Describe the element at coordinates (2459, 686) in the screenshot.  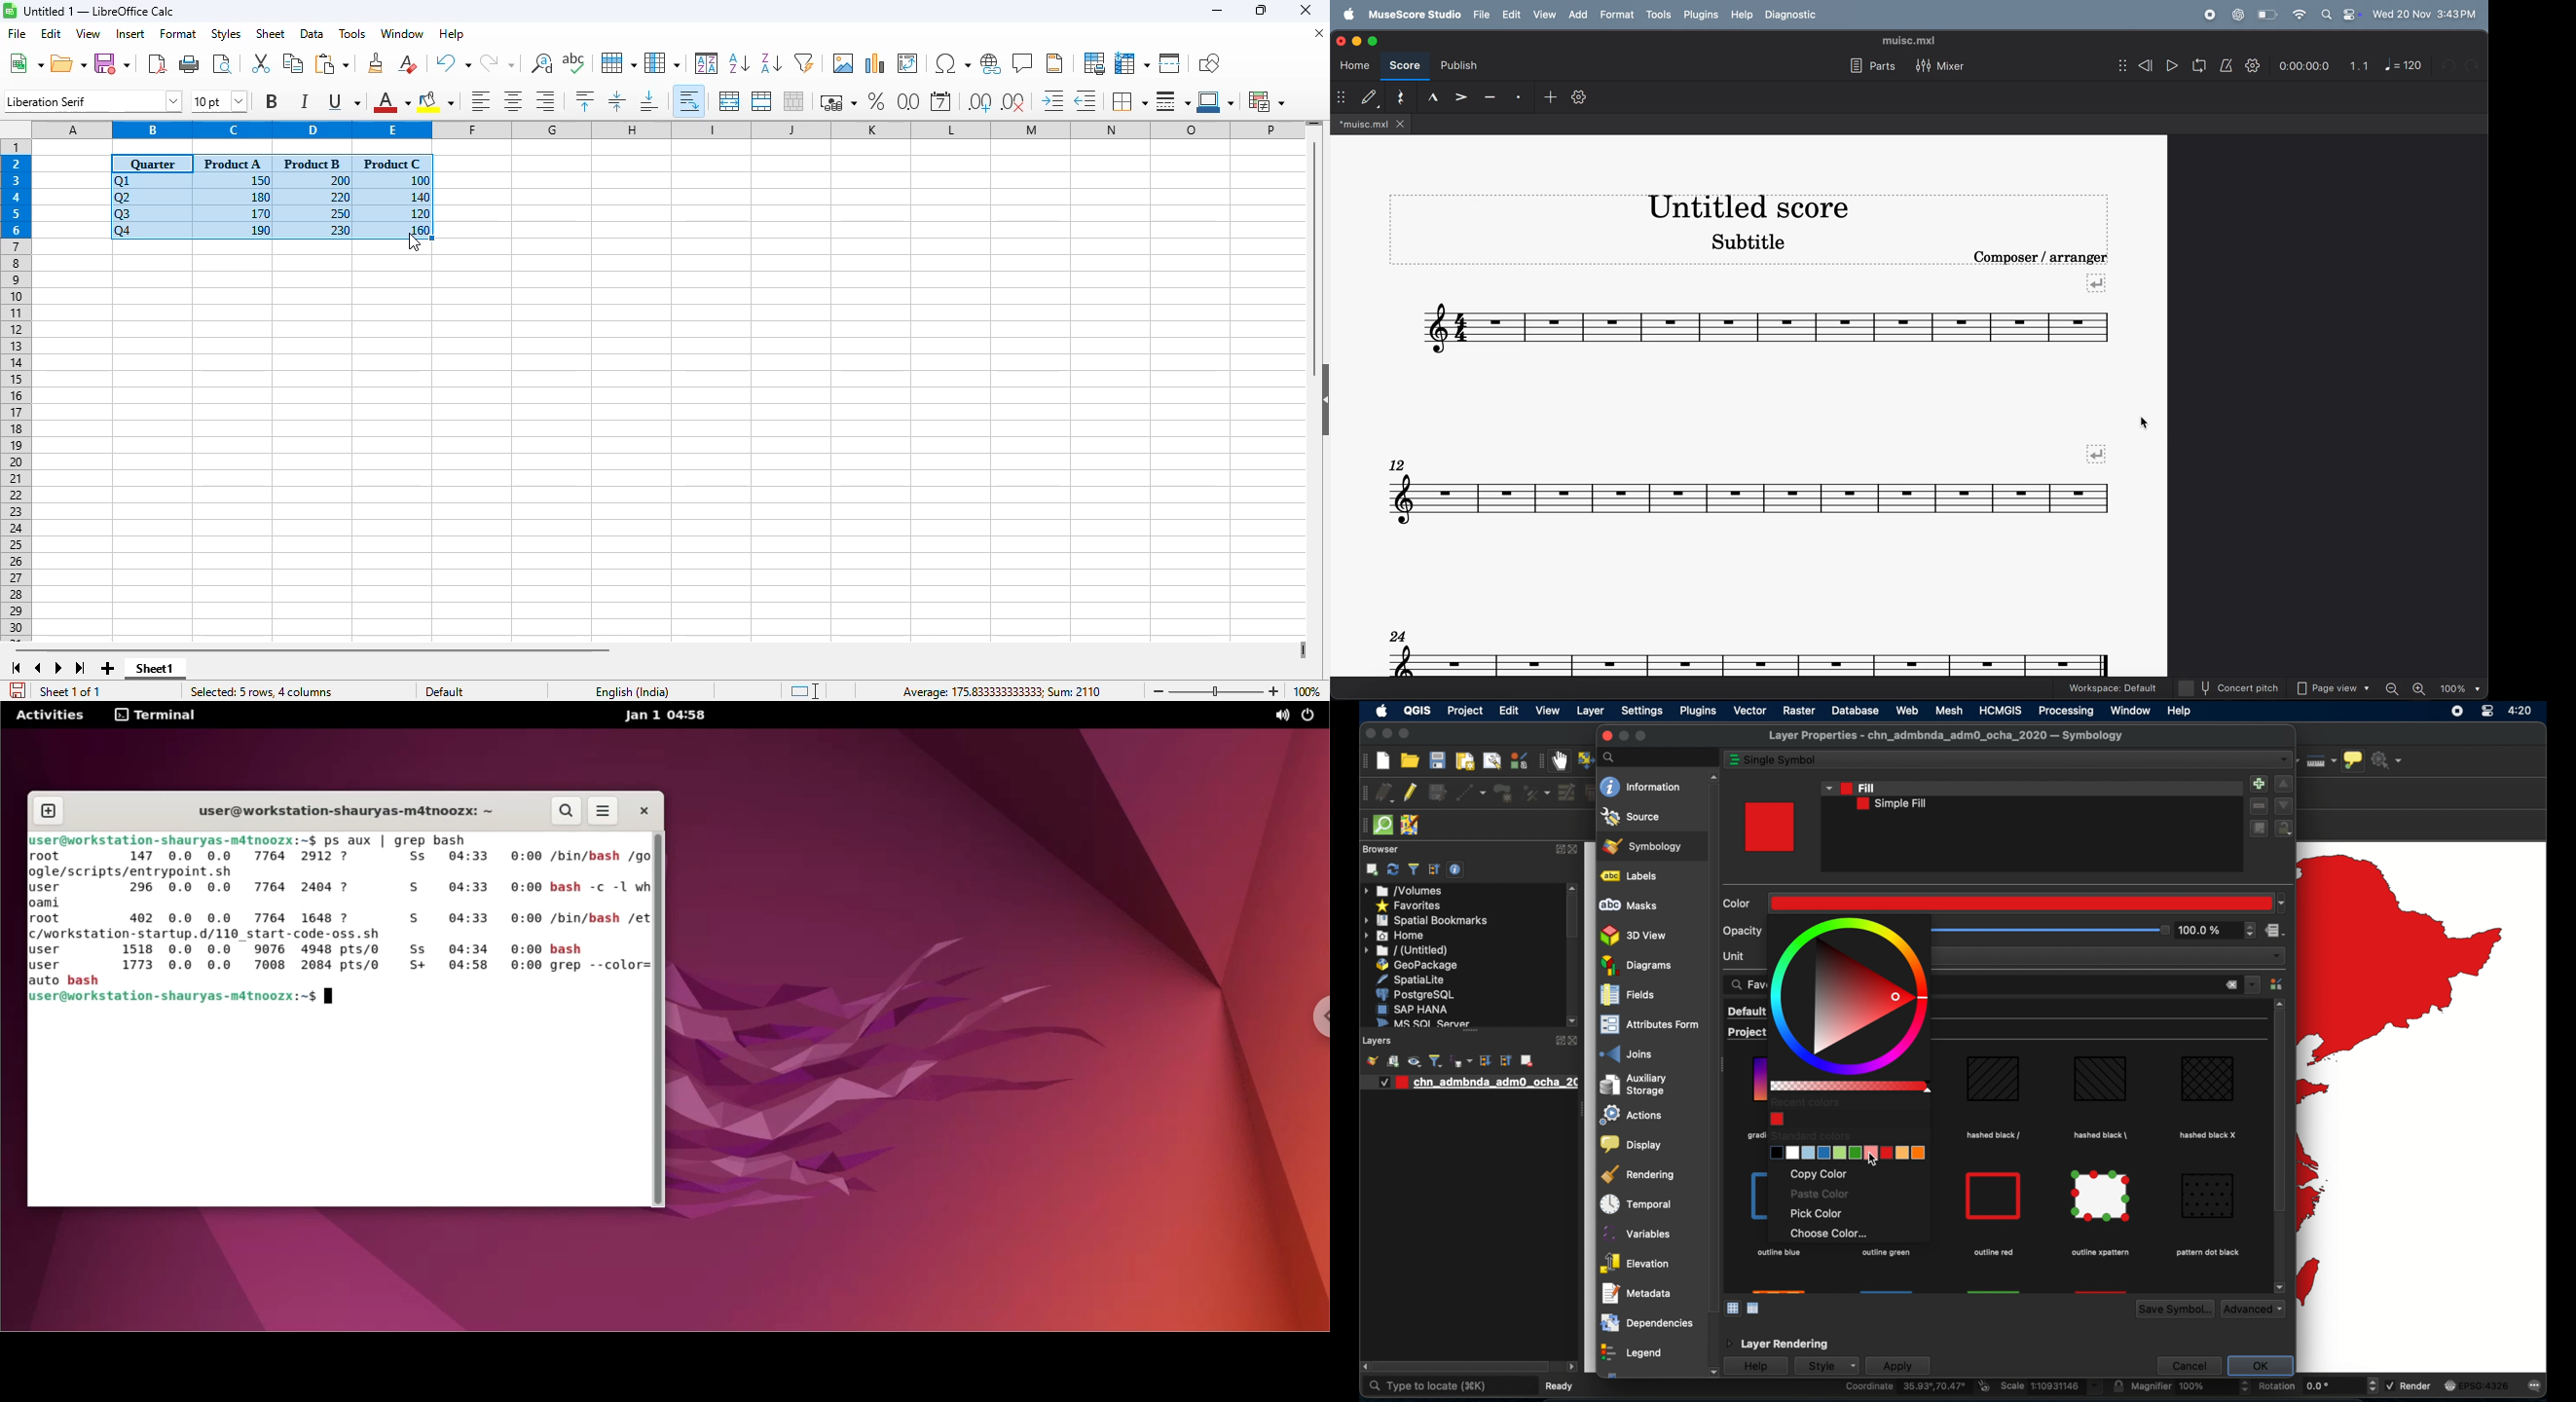
I see `zoom percentage` at that location.